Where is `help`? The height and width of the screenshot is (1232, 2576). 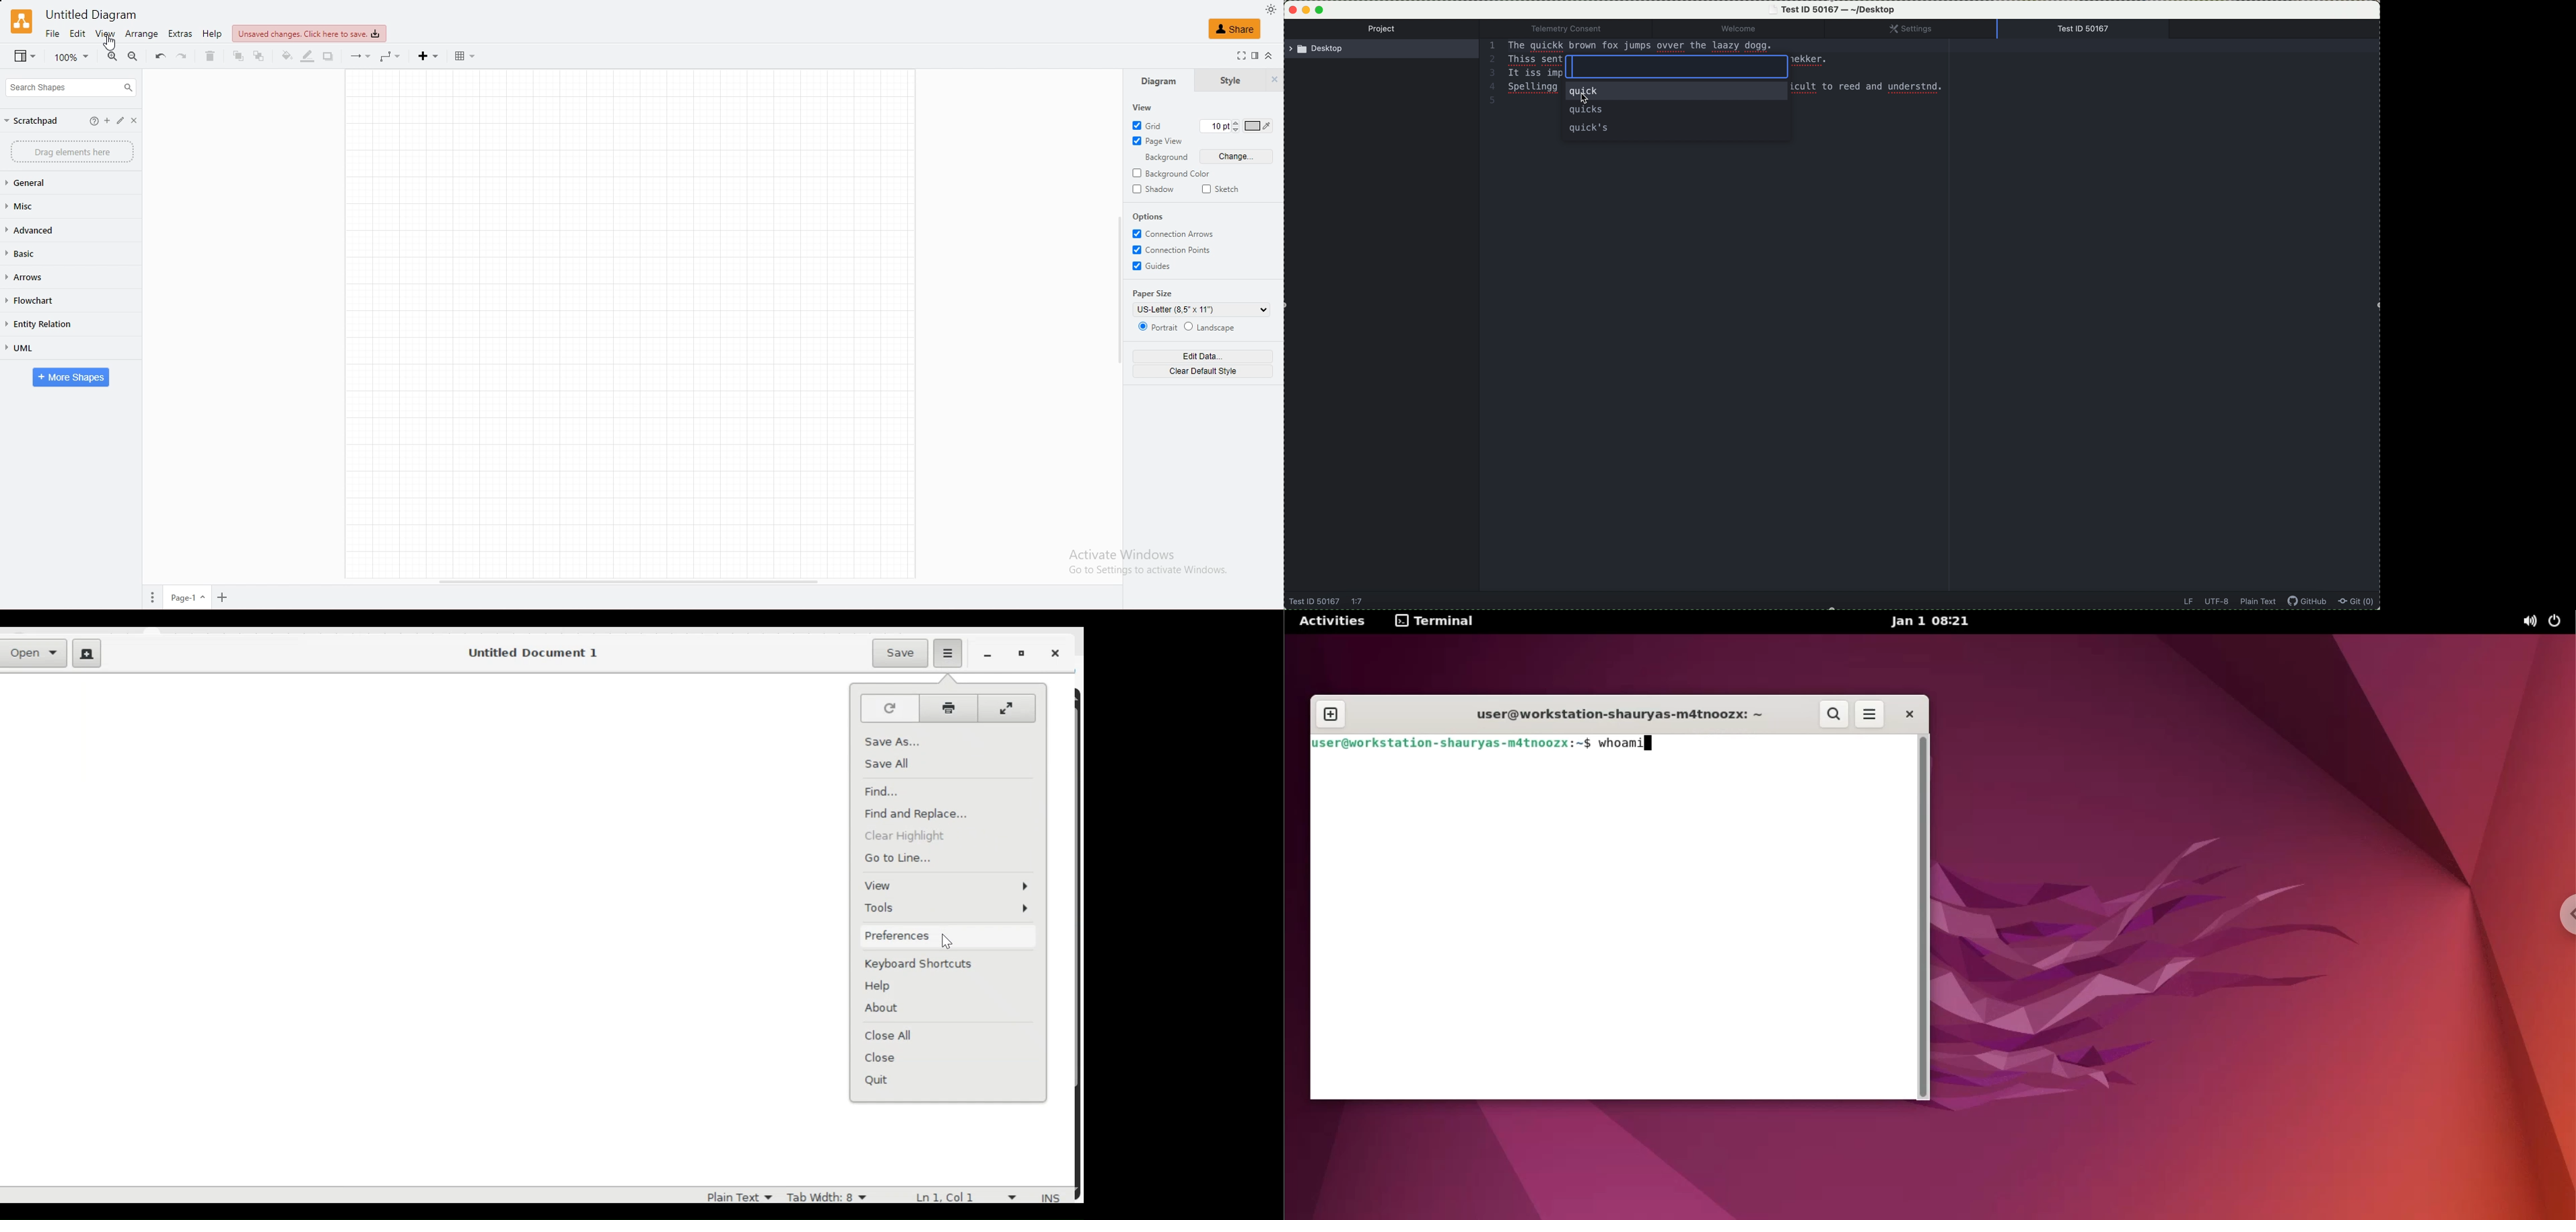 help is located at coordinates (87, 120).